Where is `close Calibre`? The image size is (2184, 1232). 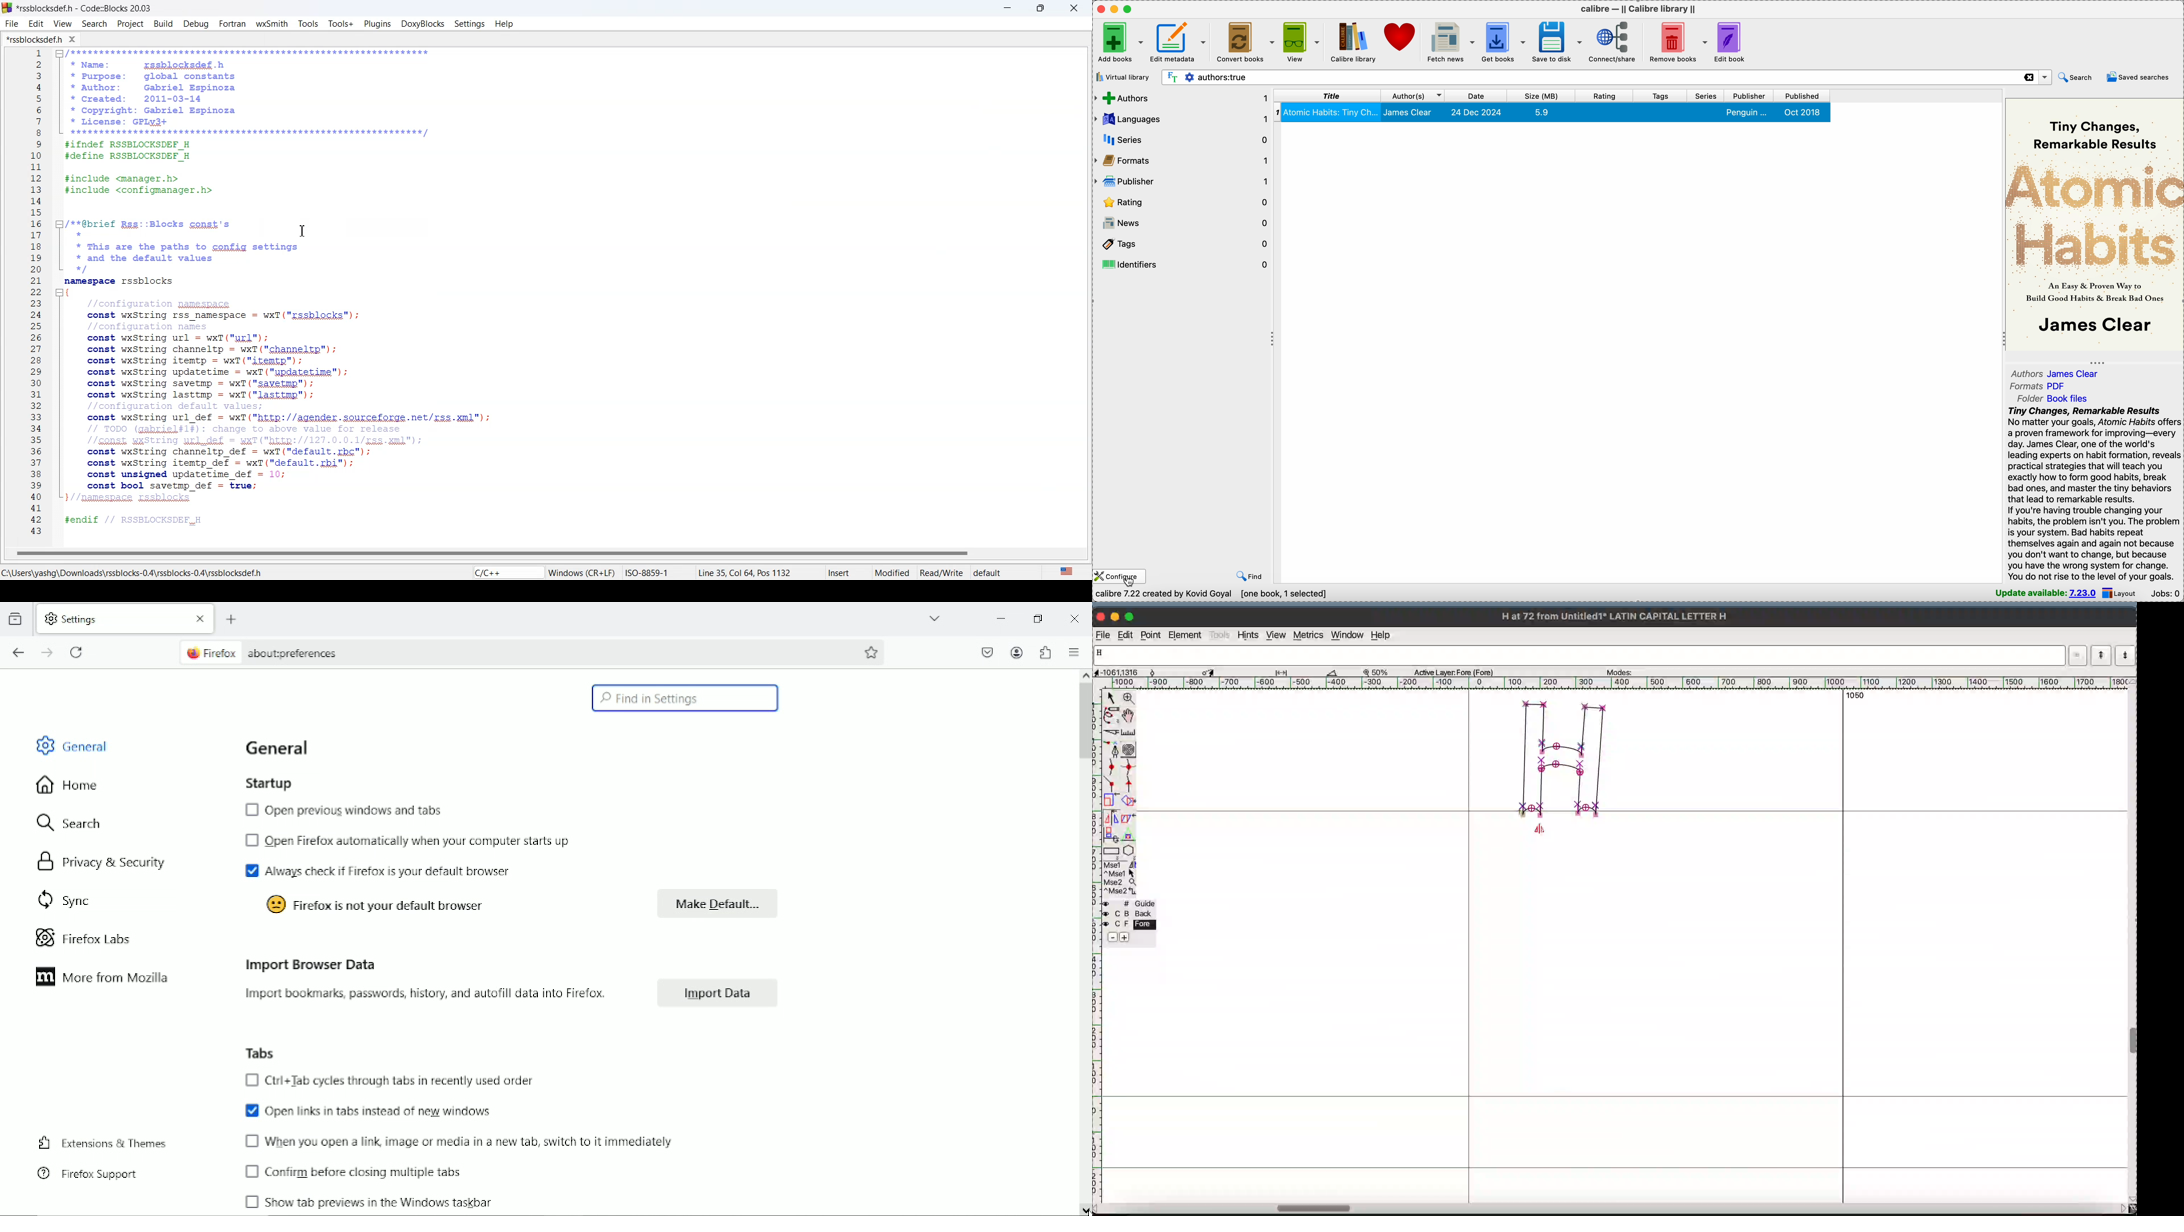
close Calibre is located at coordinates (1099, 8).